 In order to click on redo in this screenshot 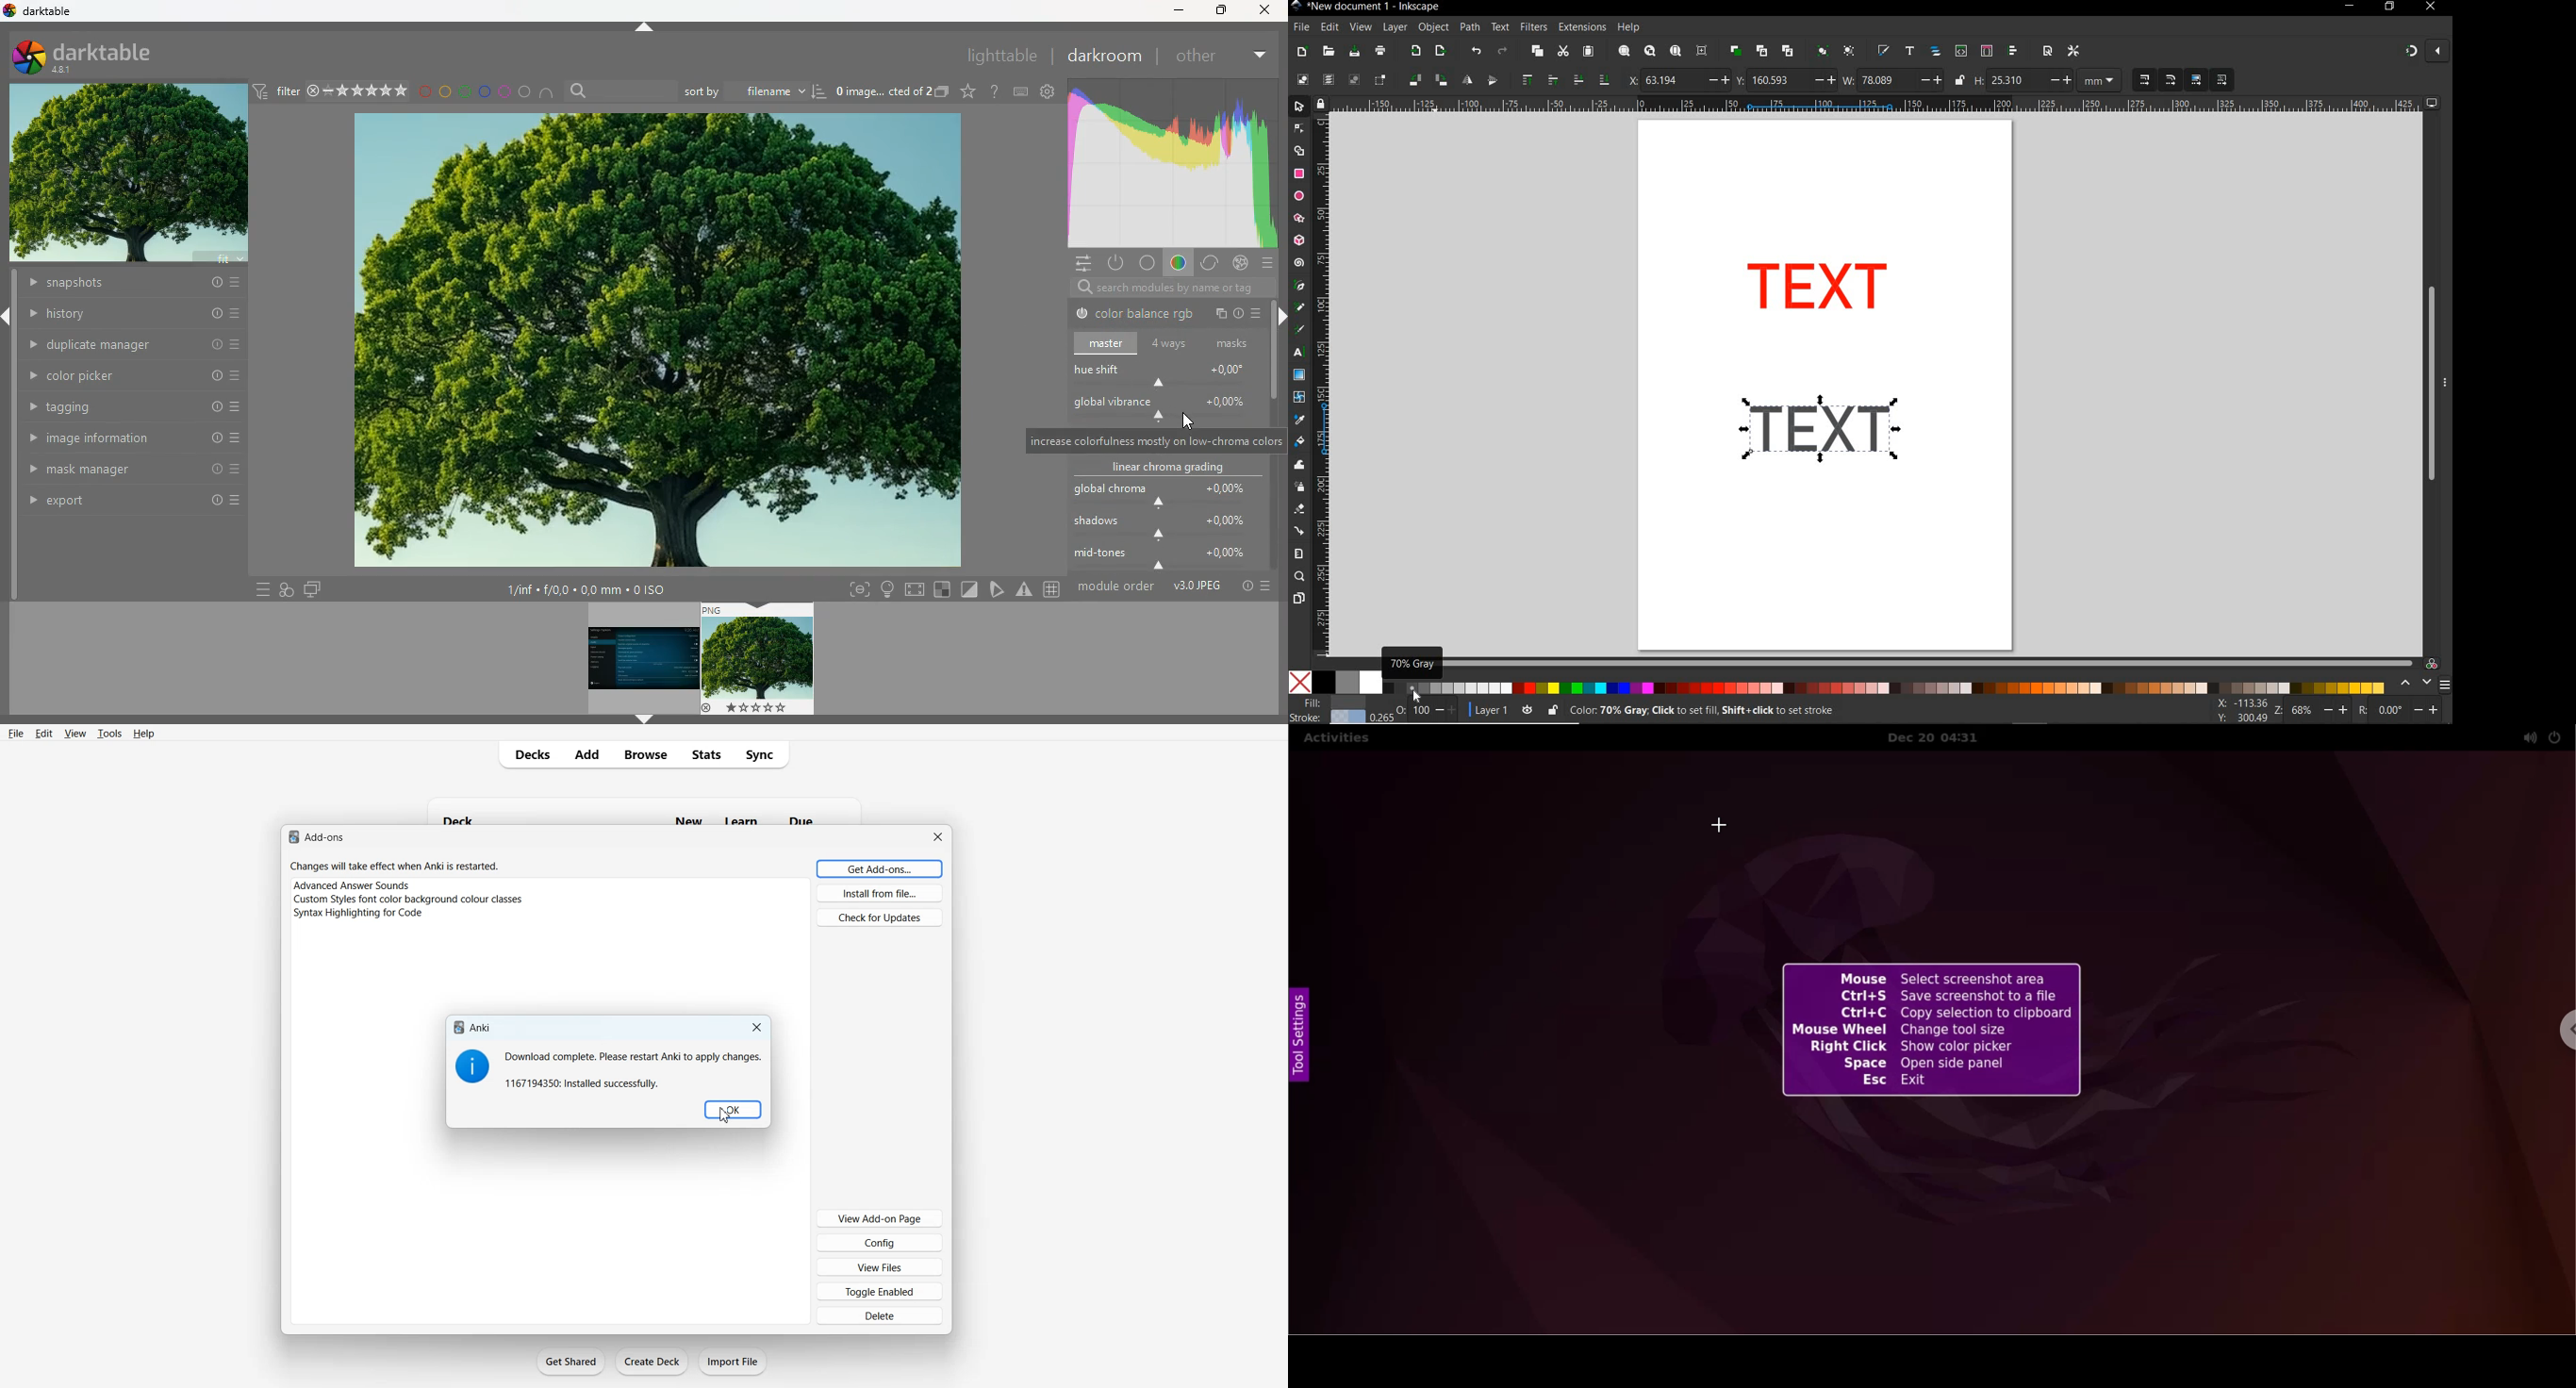, I will do `click(1502, 51)`.